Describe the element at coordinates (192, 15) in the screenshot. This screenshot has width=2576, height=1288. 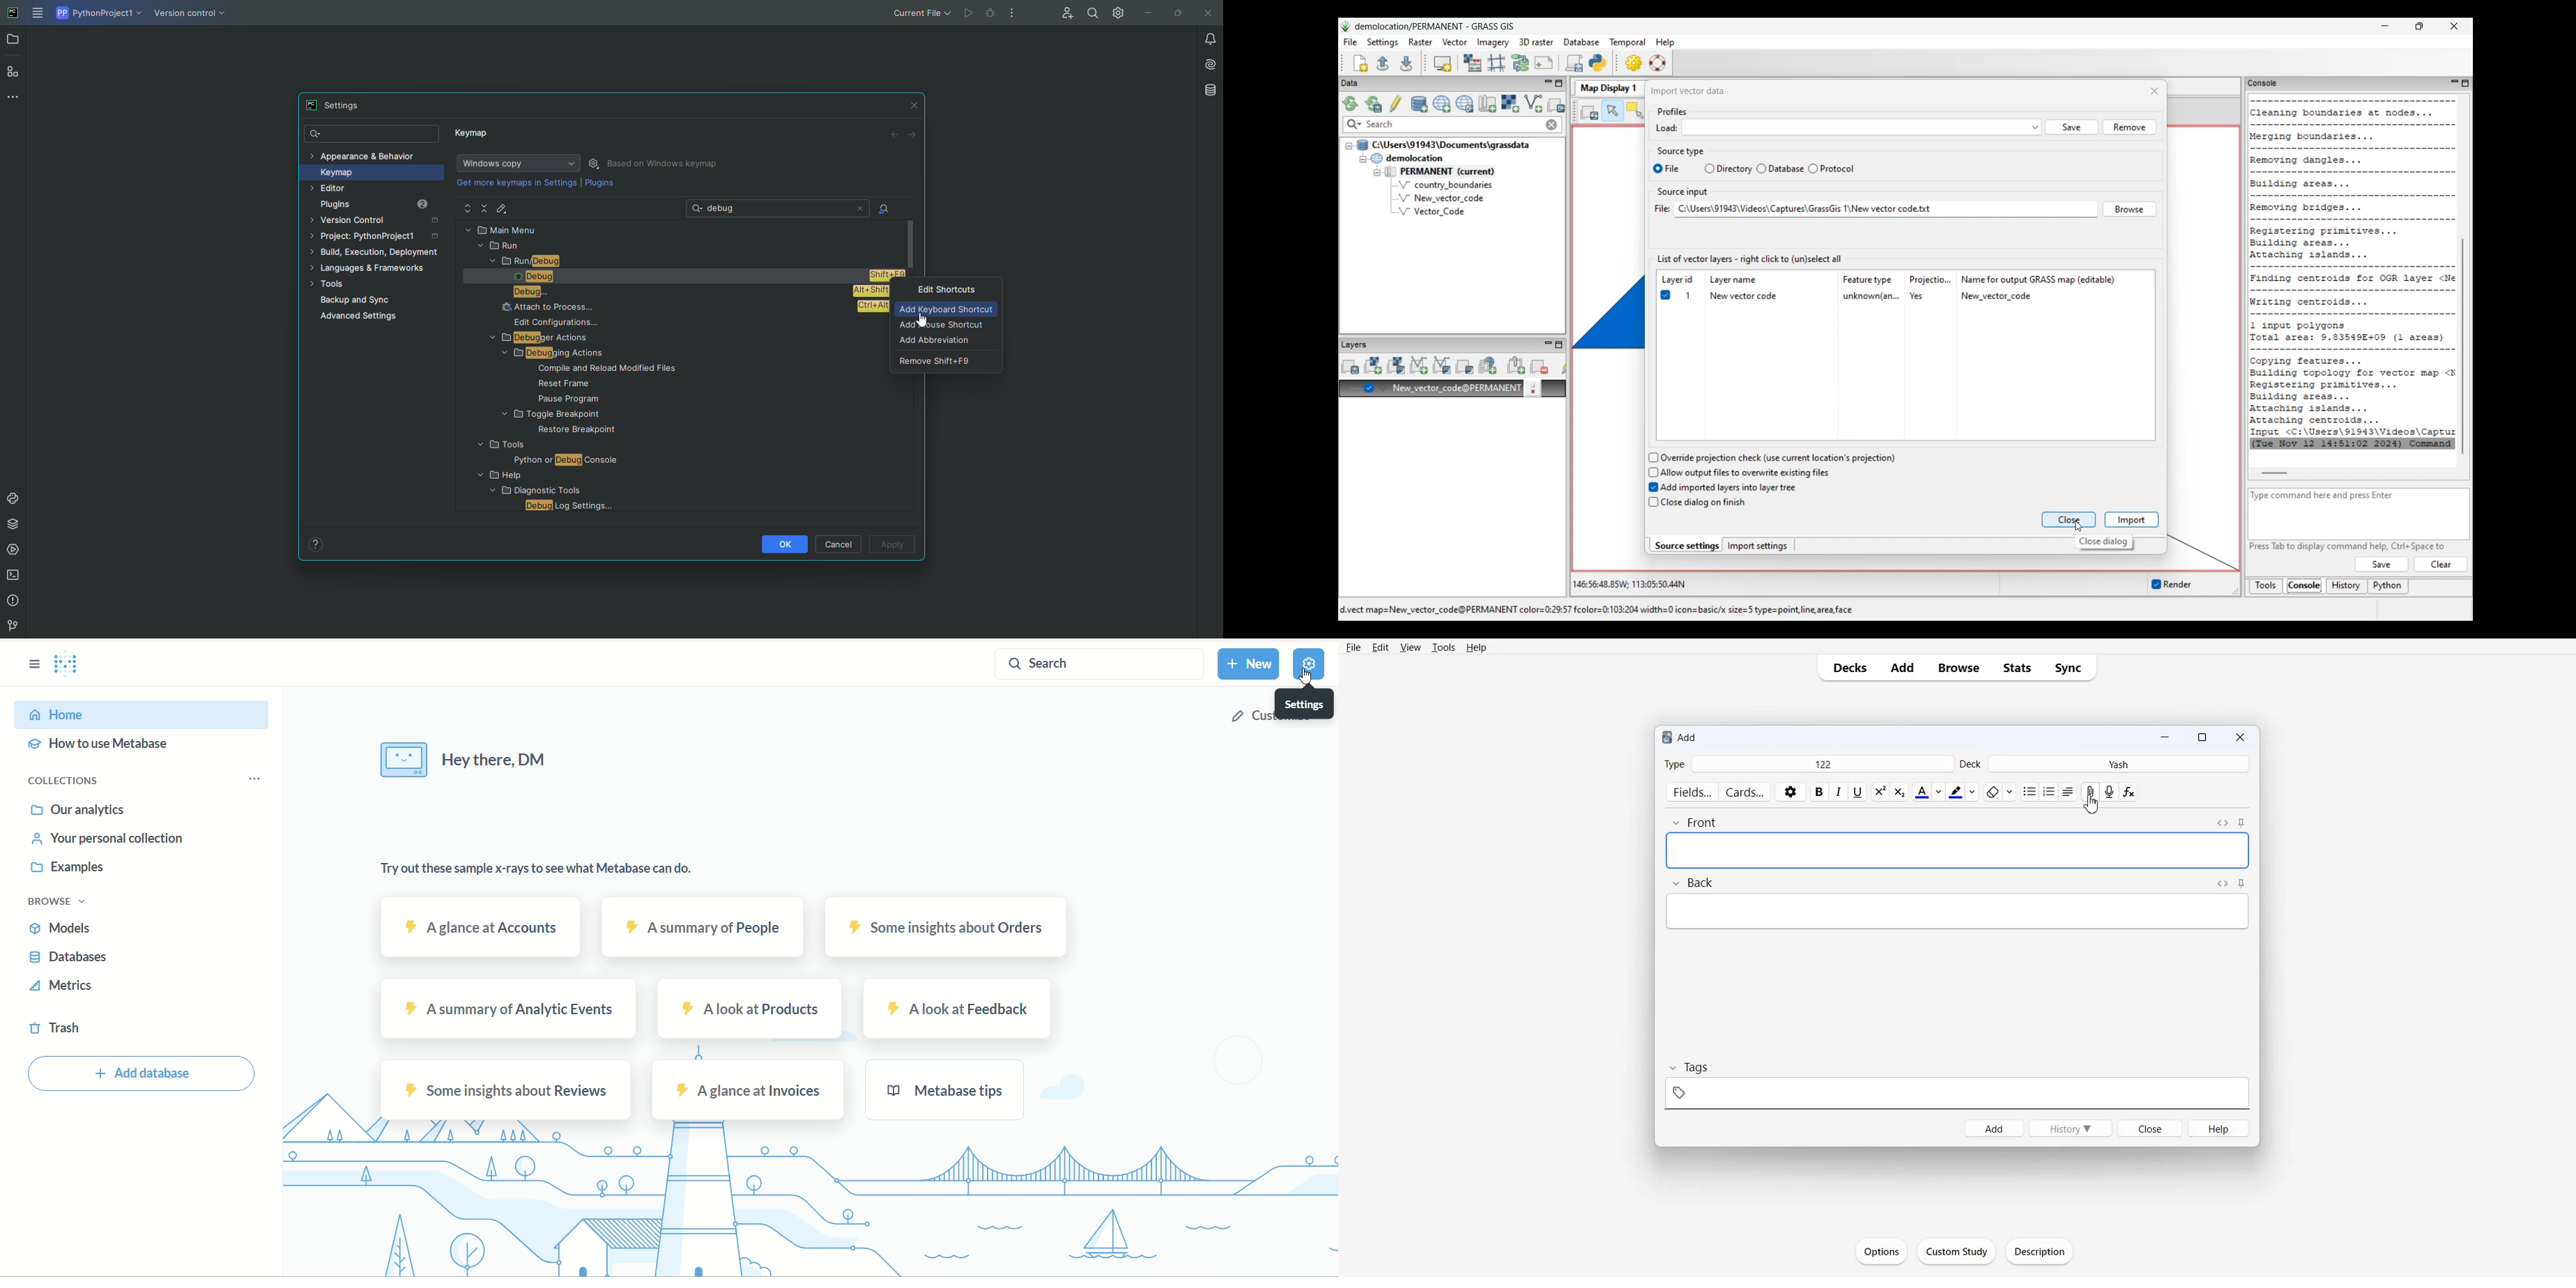
I see `Version COntrol` at that location.